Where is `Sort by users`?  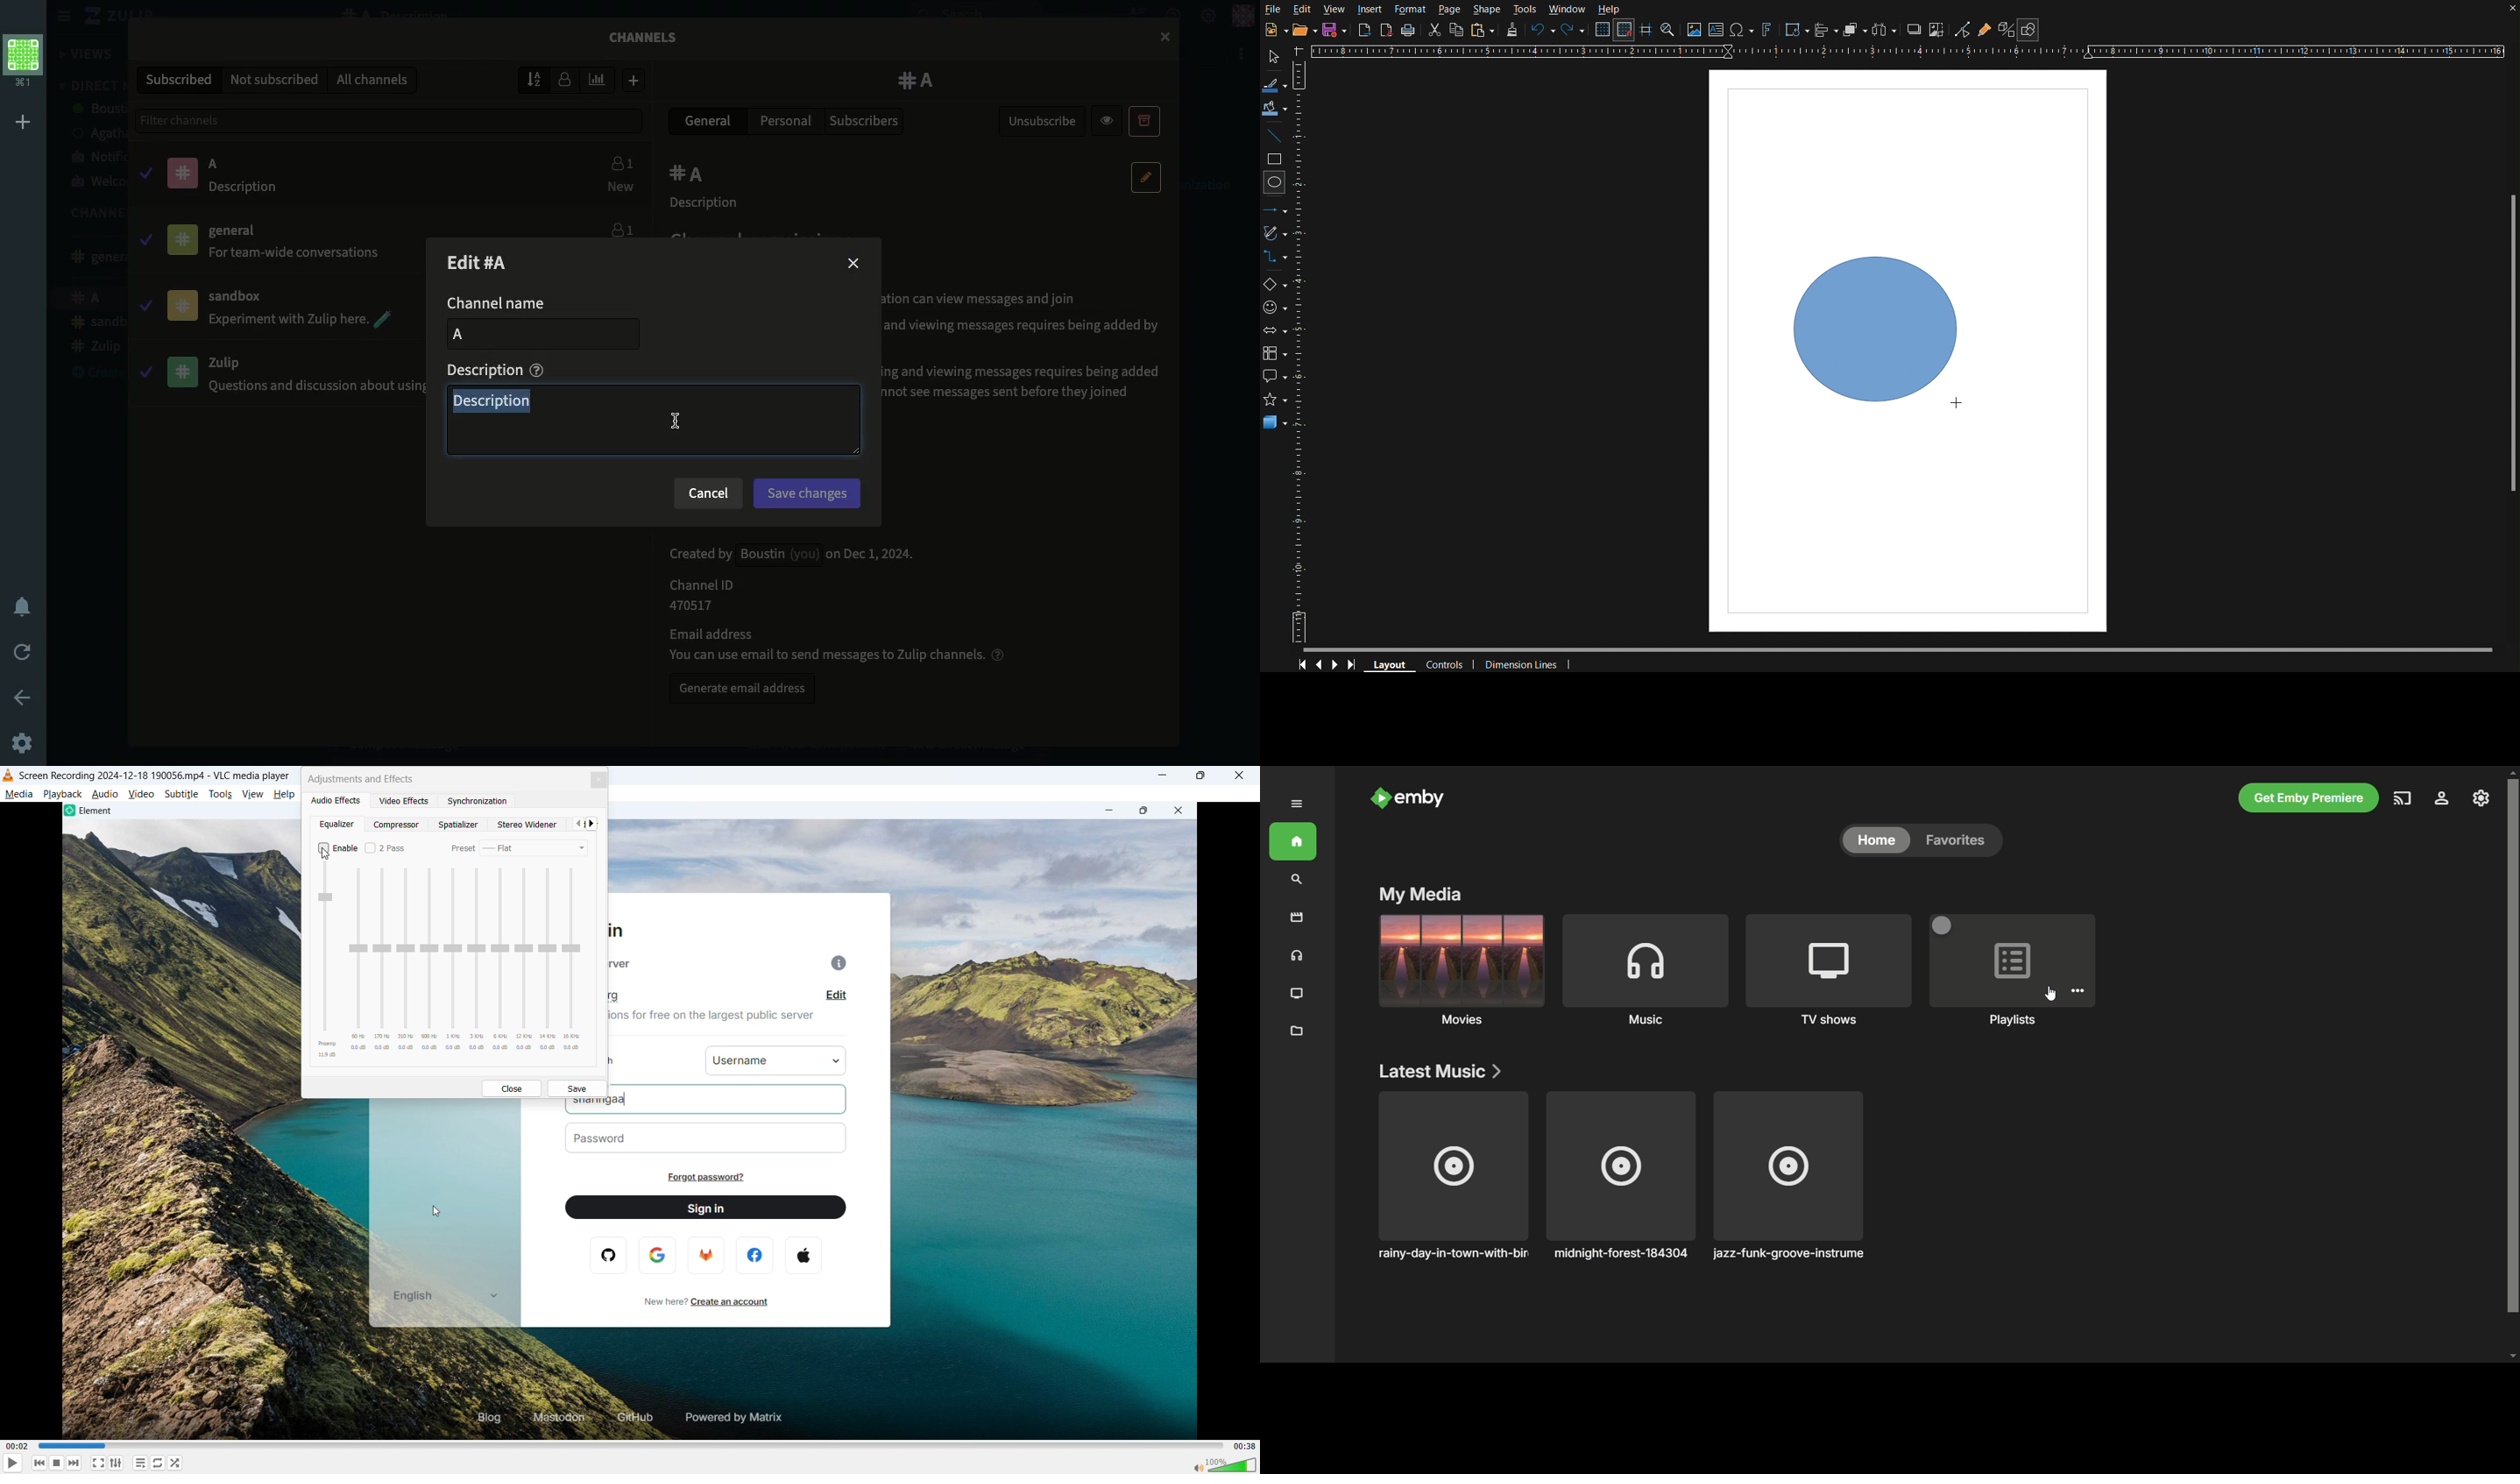 Sort by users is located at coordinates (565, 78).